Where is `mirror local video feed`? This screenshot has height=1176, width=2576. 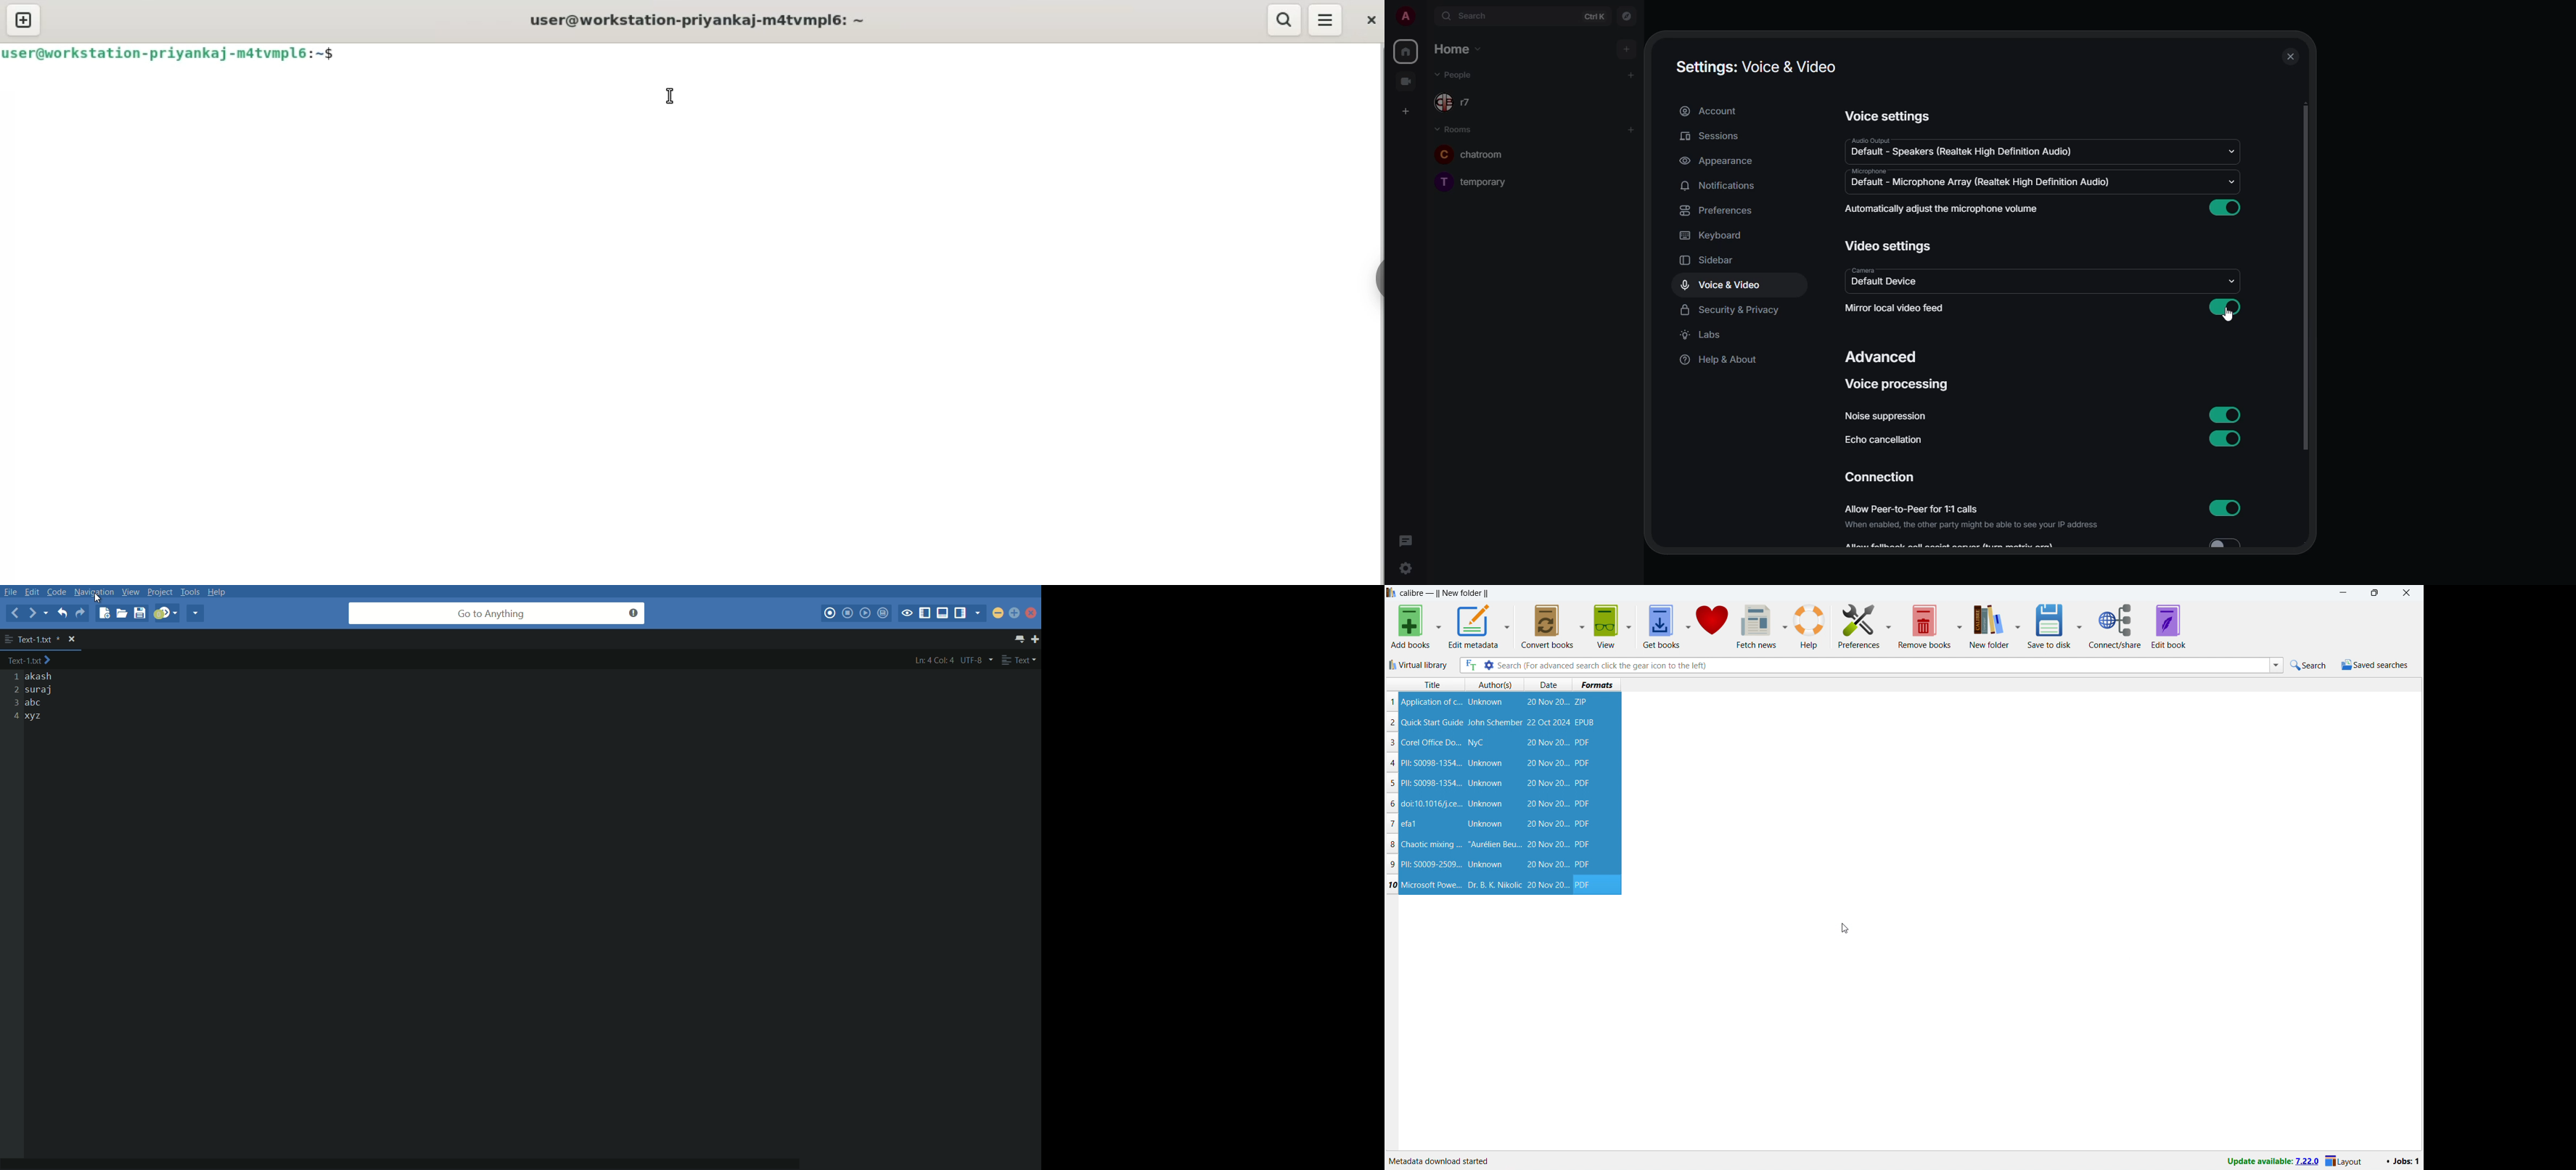
mirror local video feed is located at coordinates (1899, 309).